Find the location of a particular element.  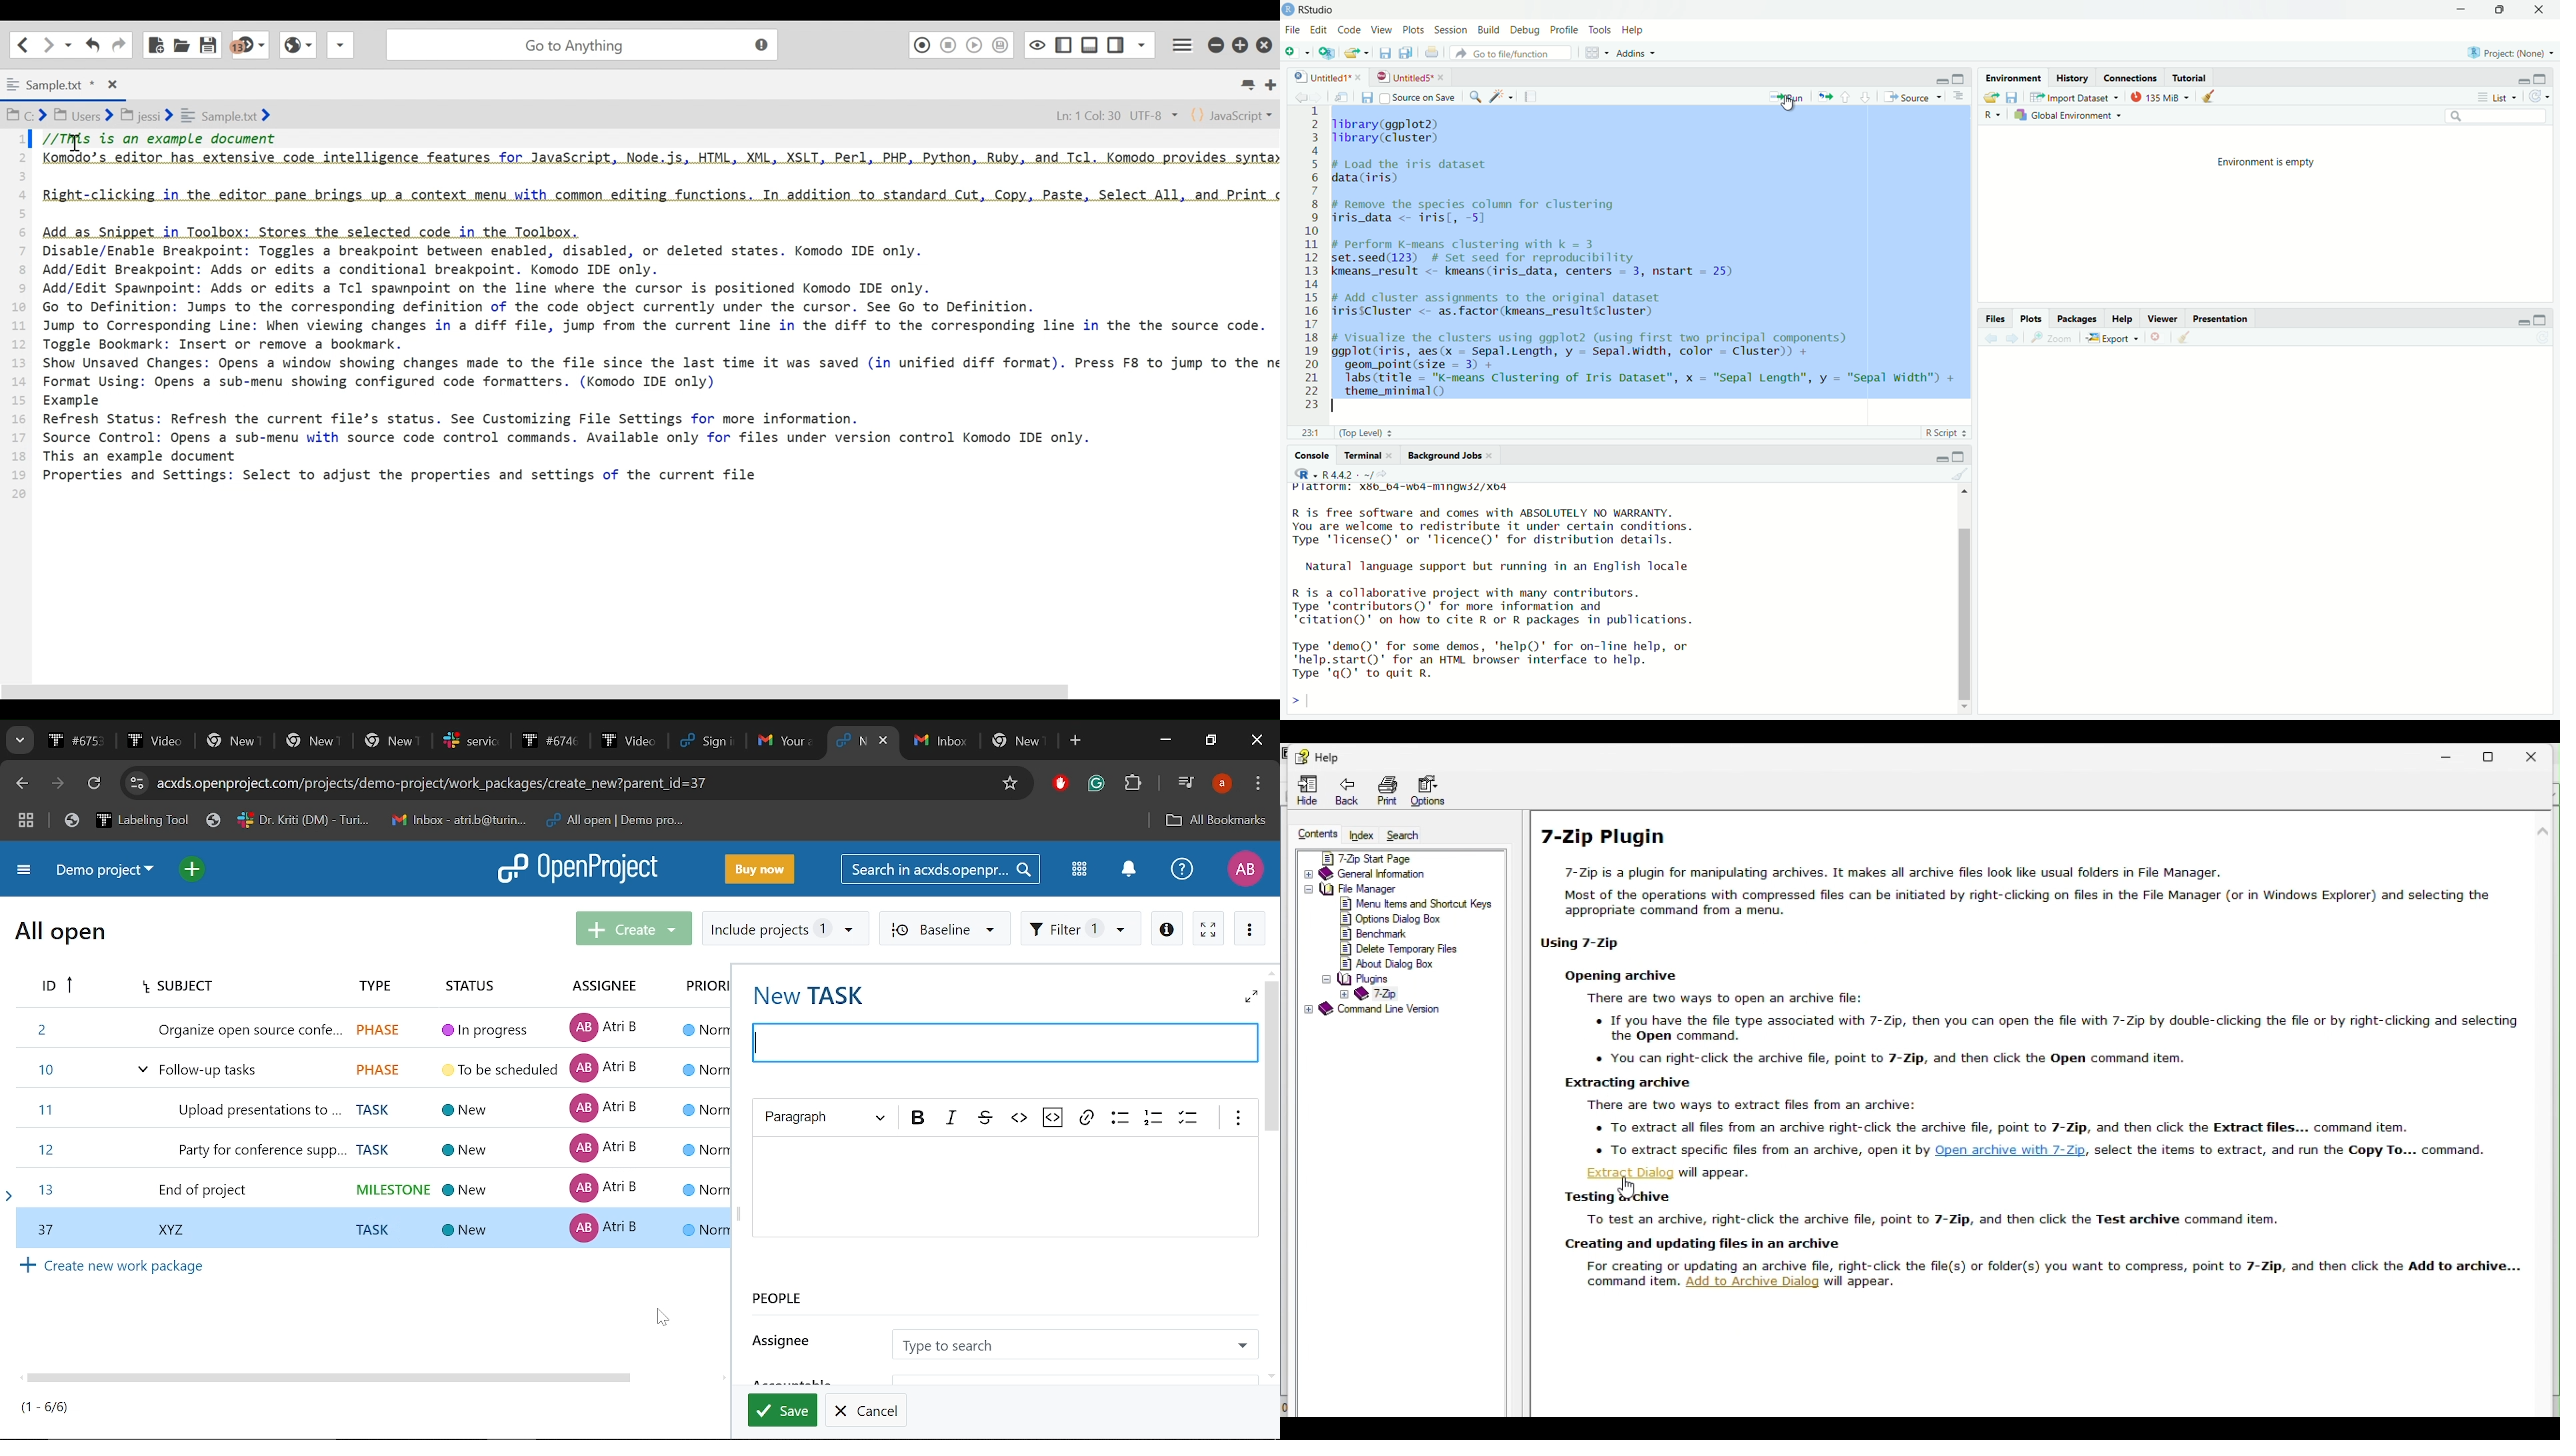

Natural language support but running in an English locale is located at coordinates (1514, 567).